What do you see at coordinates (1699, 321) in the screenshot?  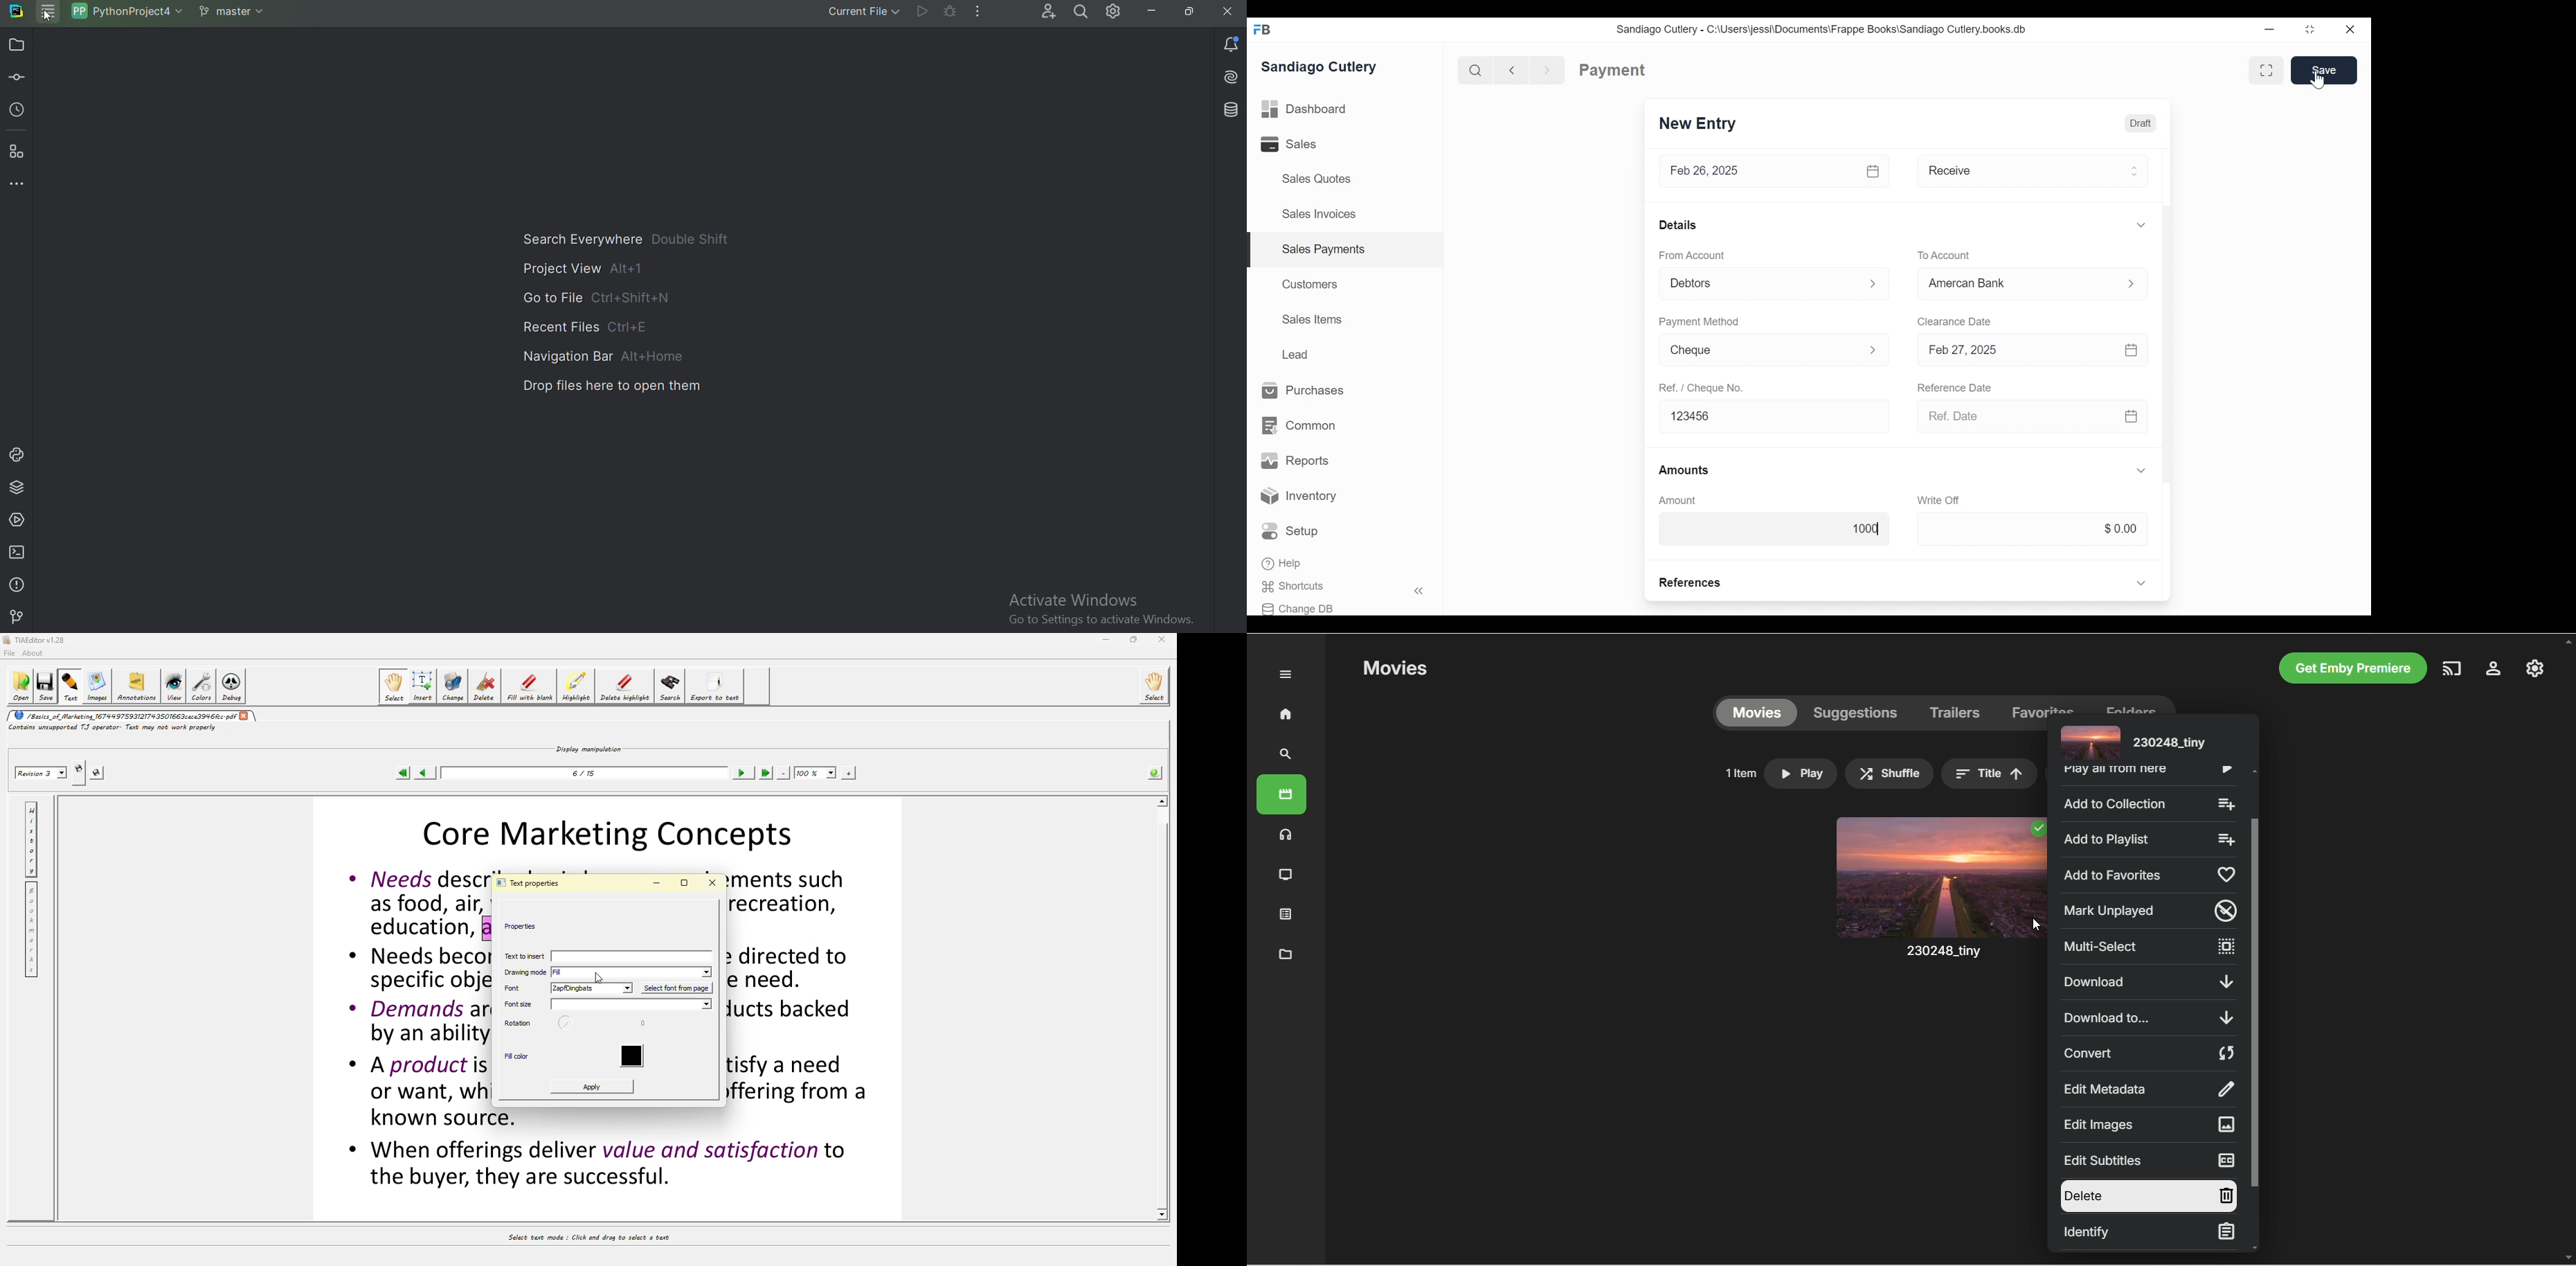 I see `Payment Method` at bounding box center [1699, 321].